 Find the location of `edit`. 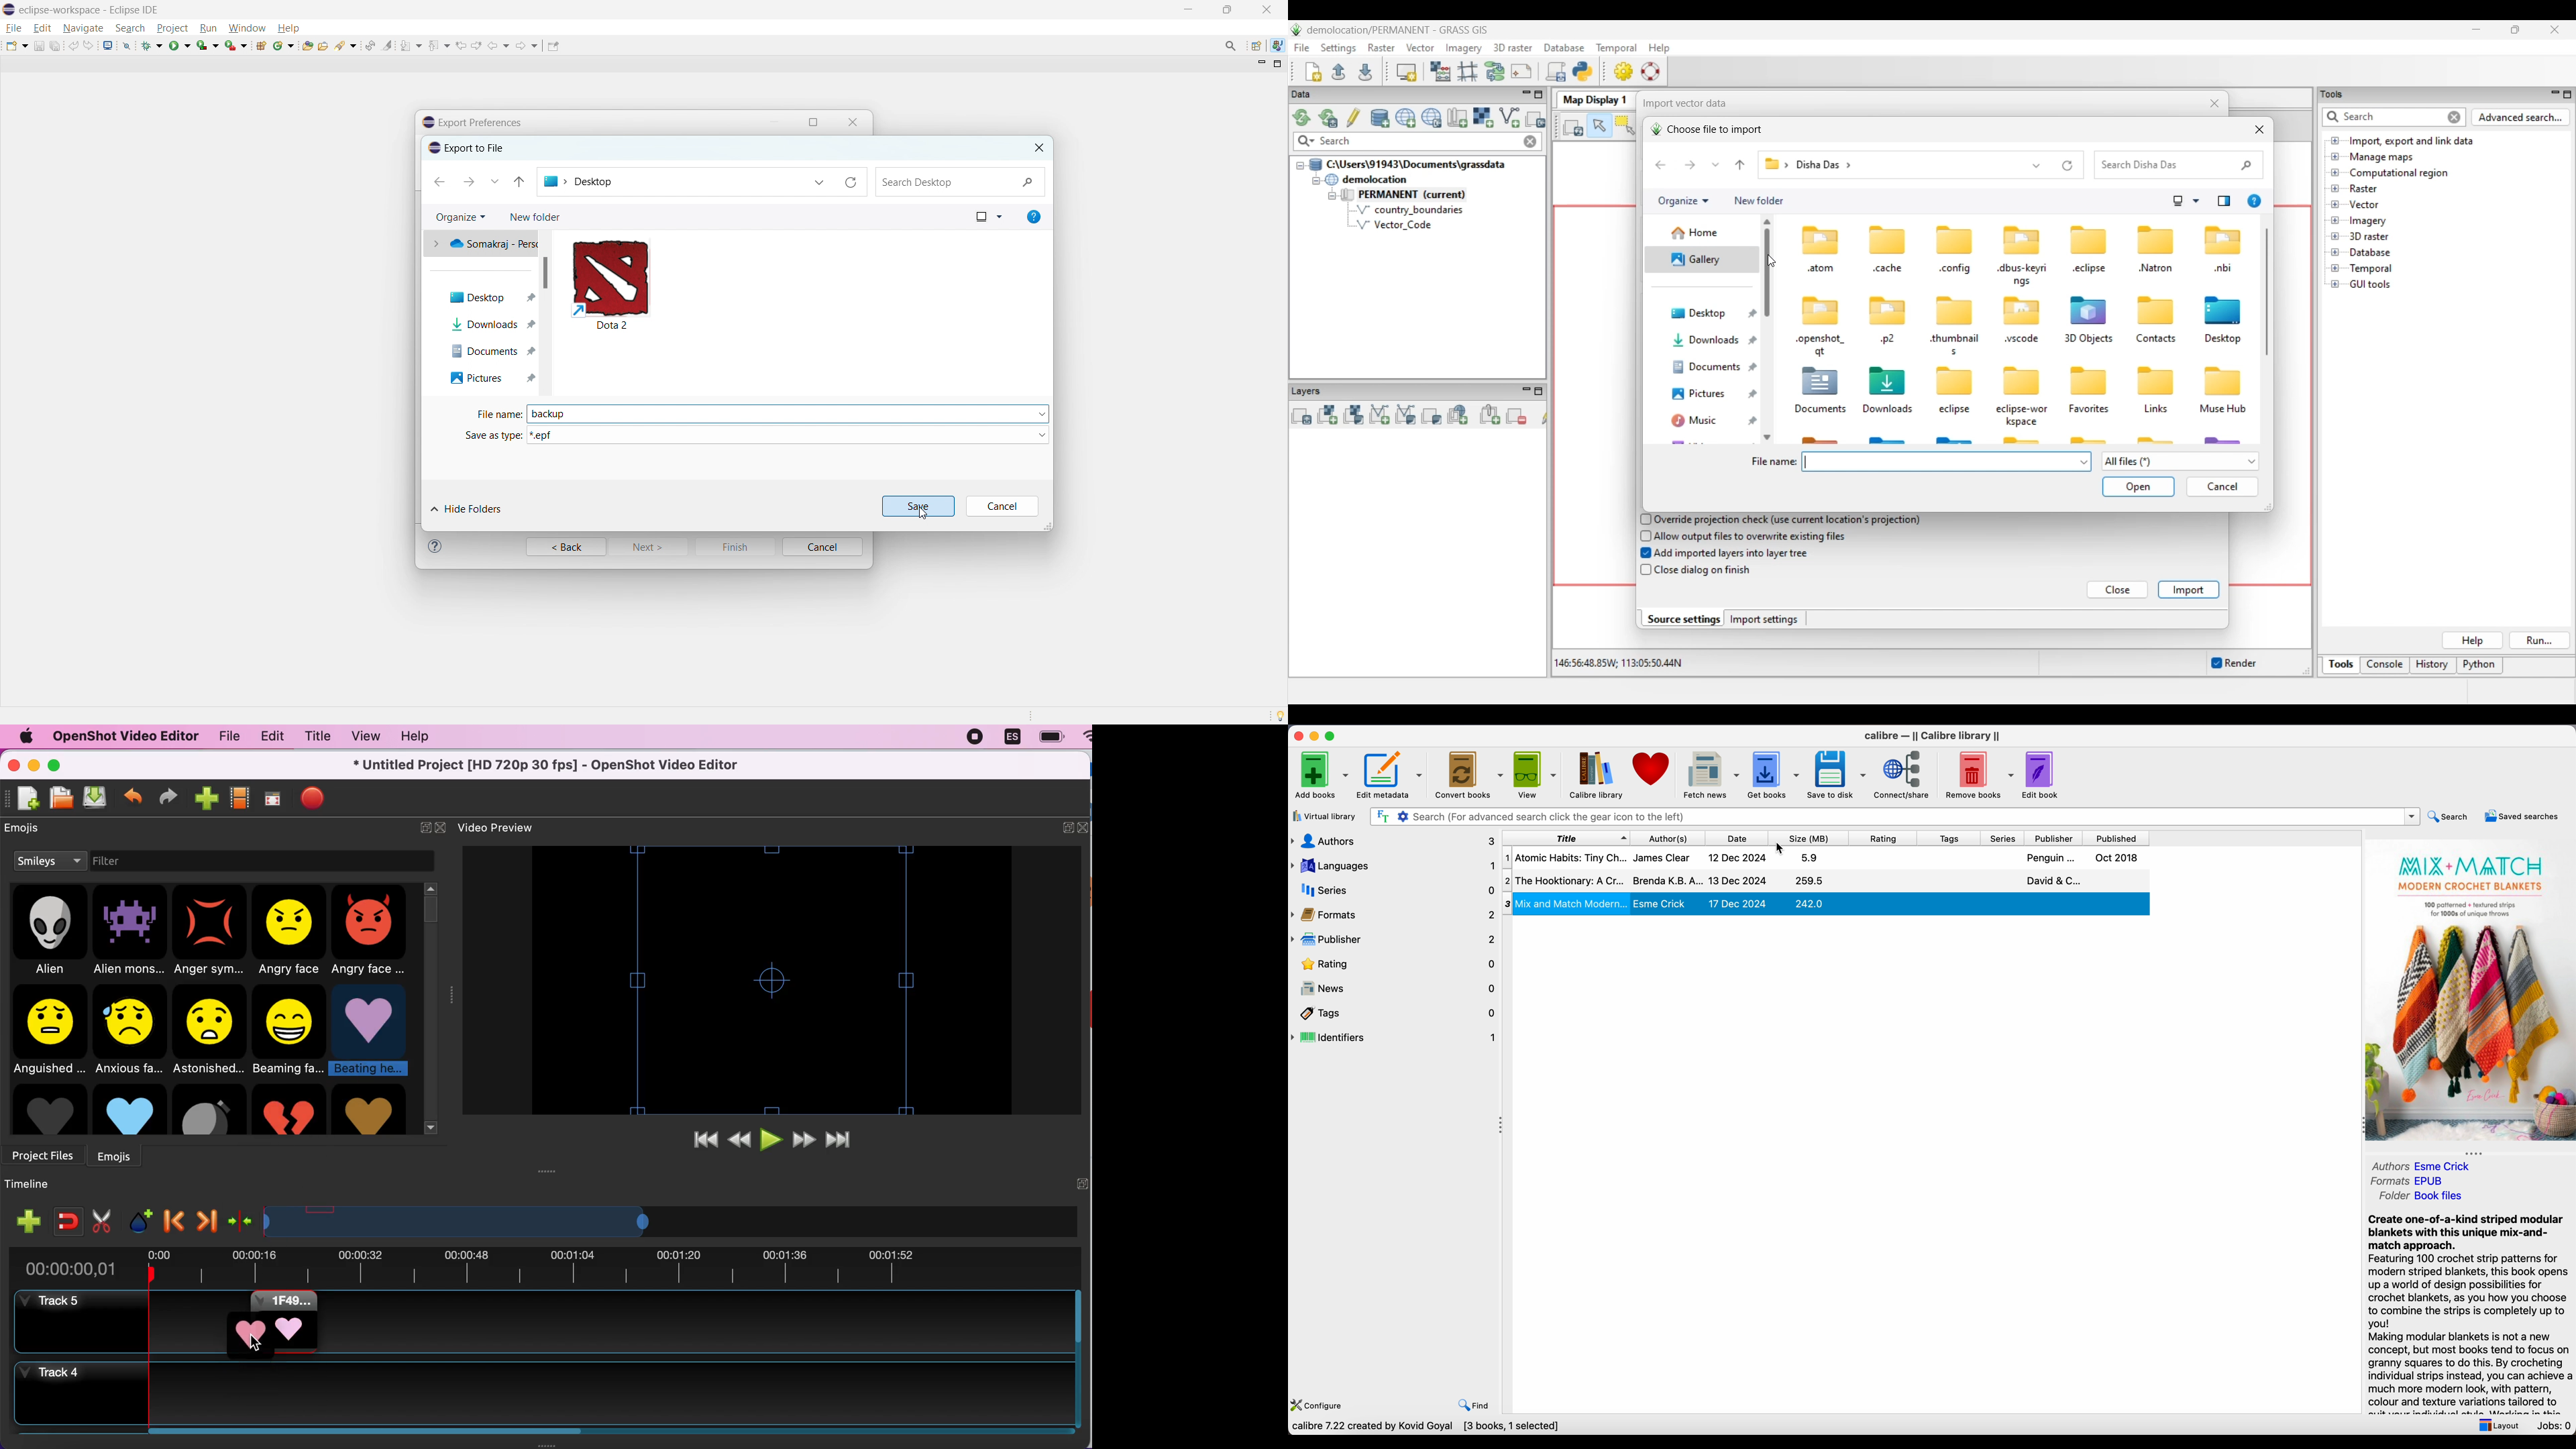

edit is located at coordinates (268, 736).